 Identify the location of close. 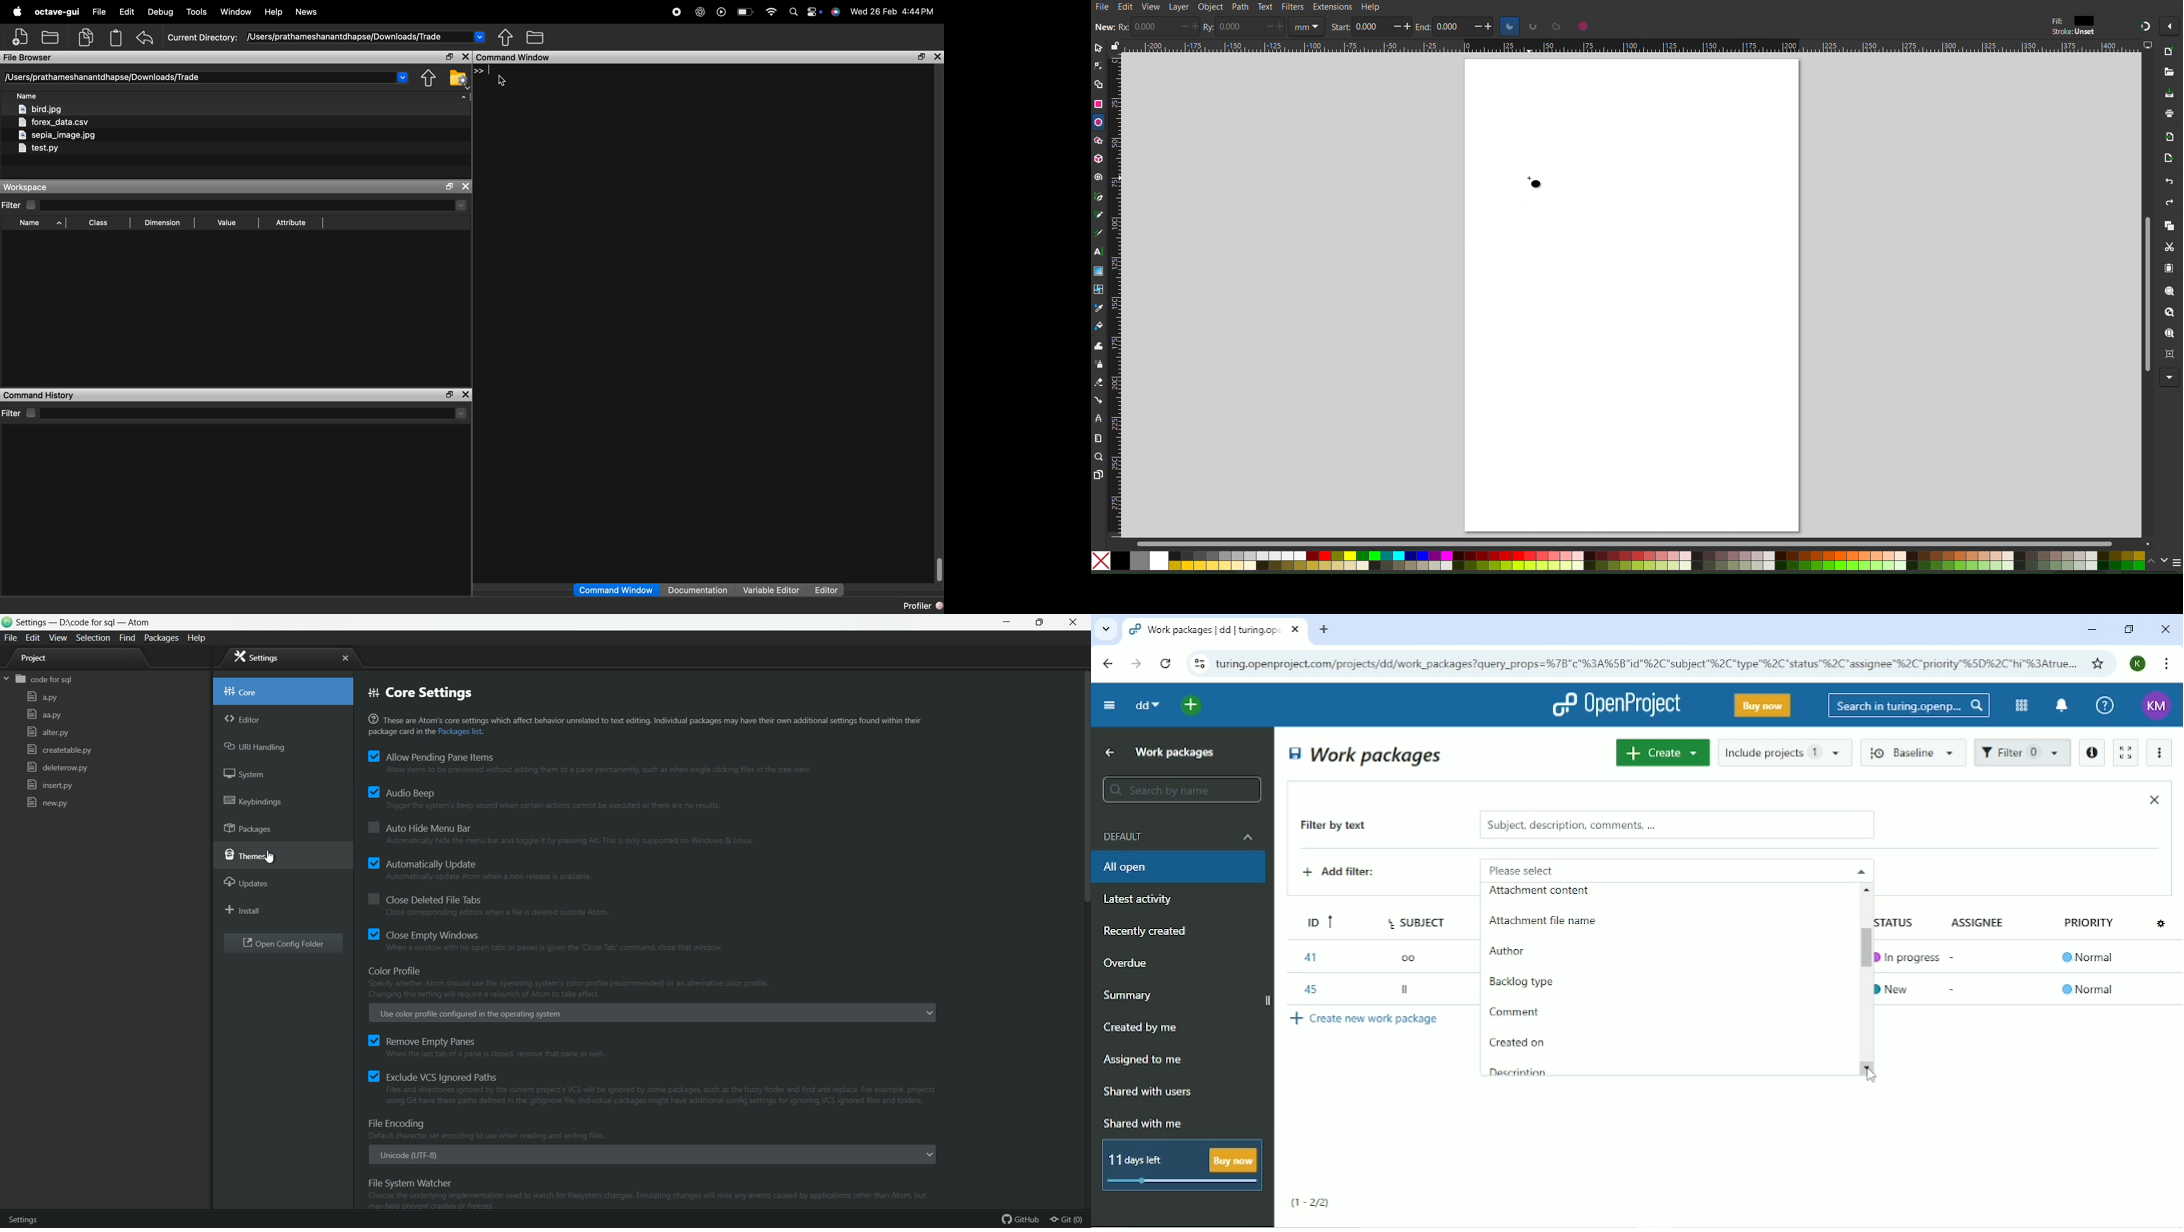
(466, 56).